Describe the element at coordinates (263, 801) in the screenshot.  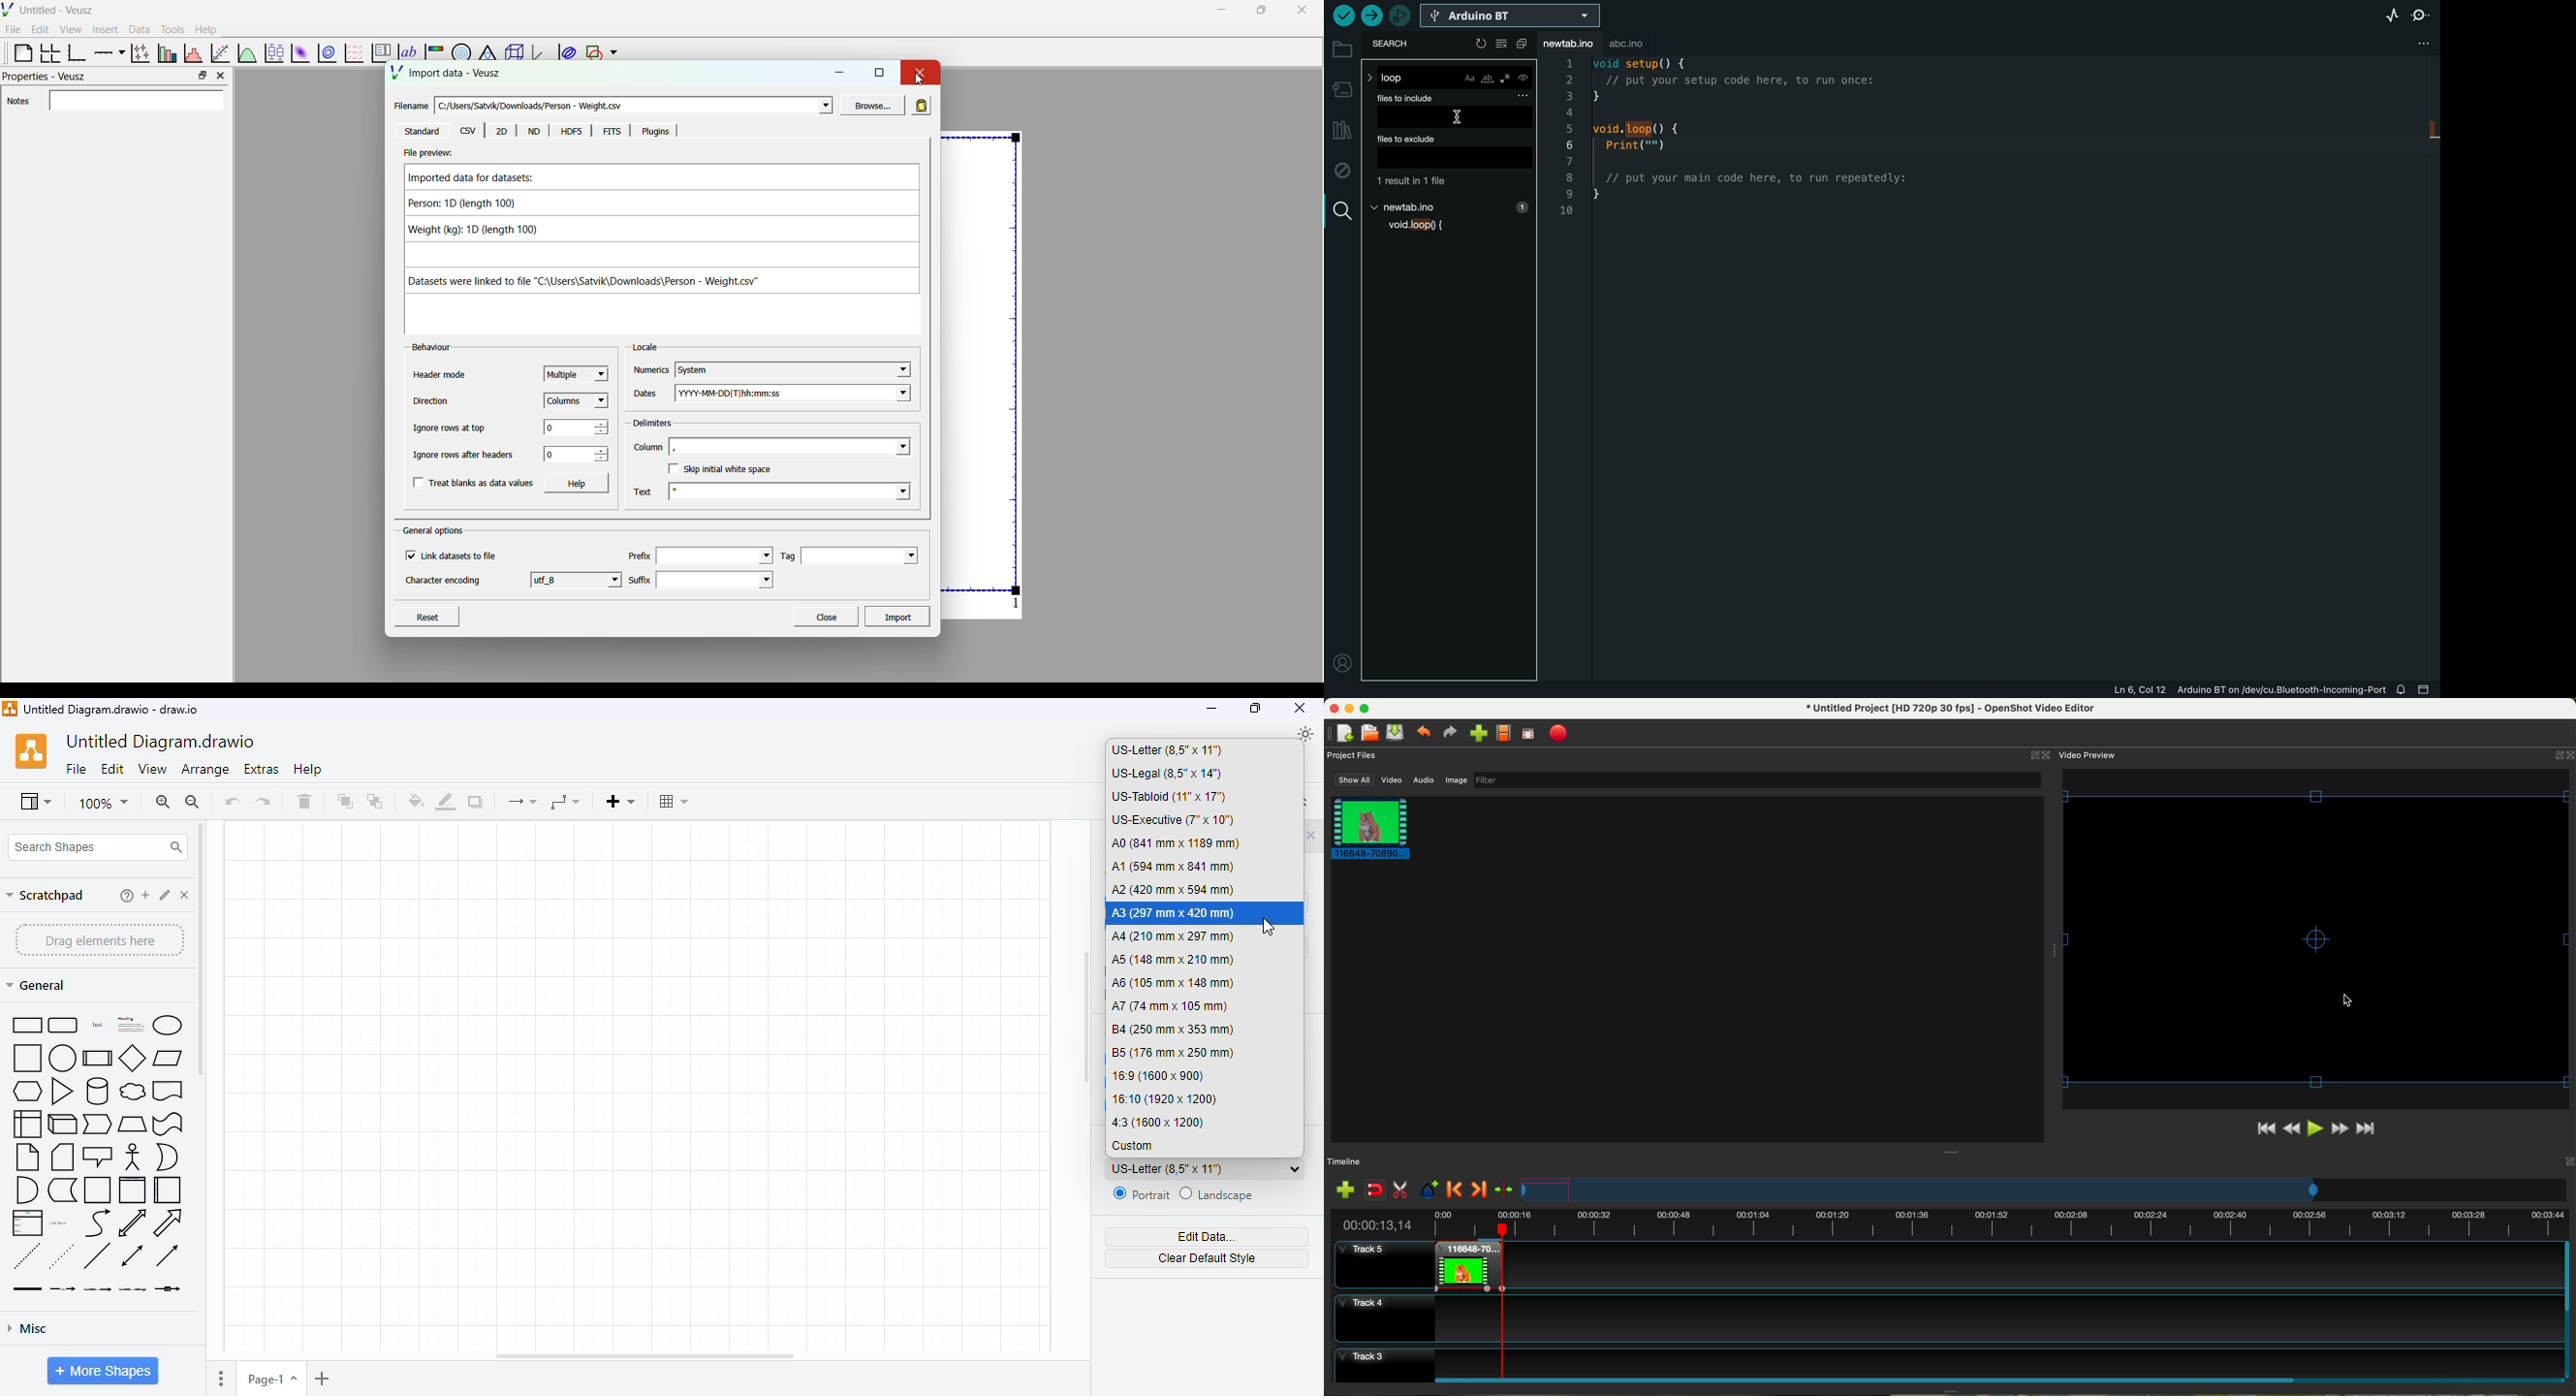
I see `redo` at that location.